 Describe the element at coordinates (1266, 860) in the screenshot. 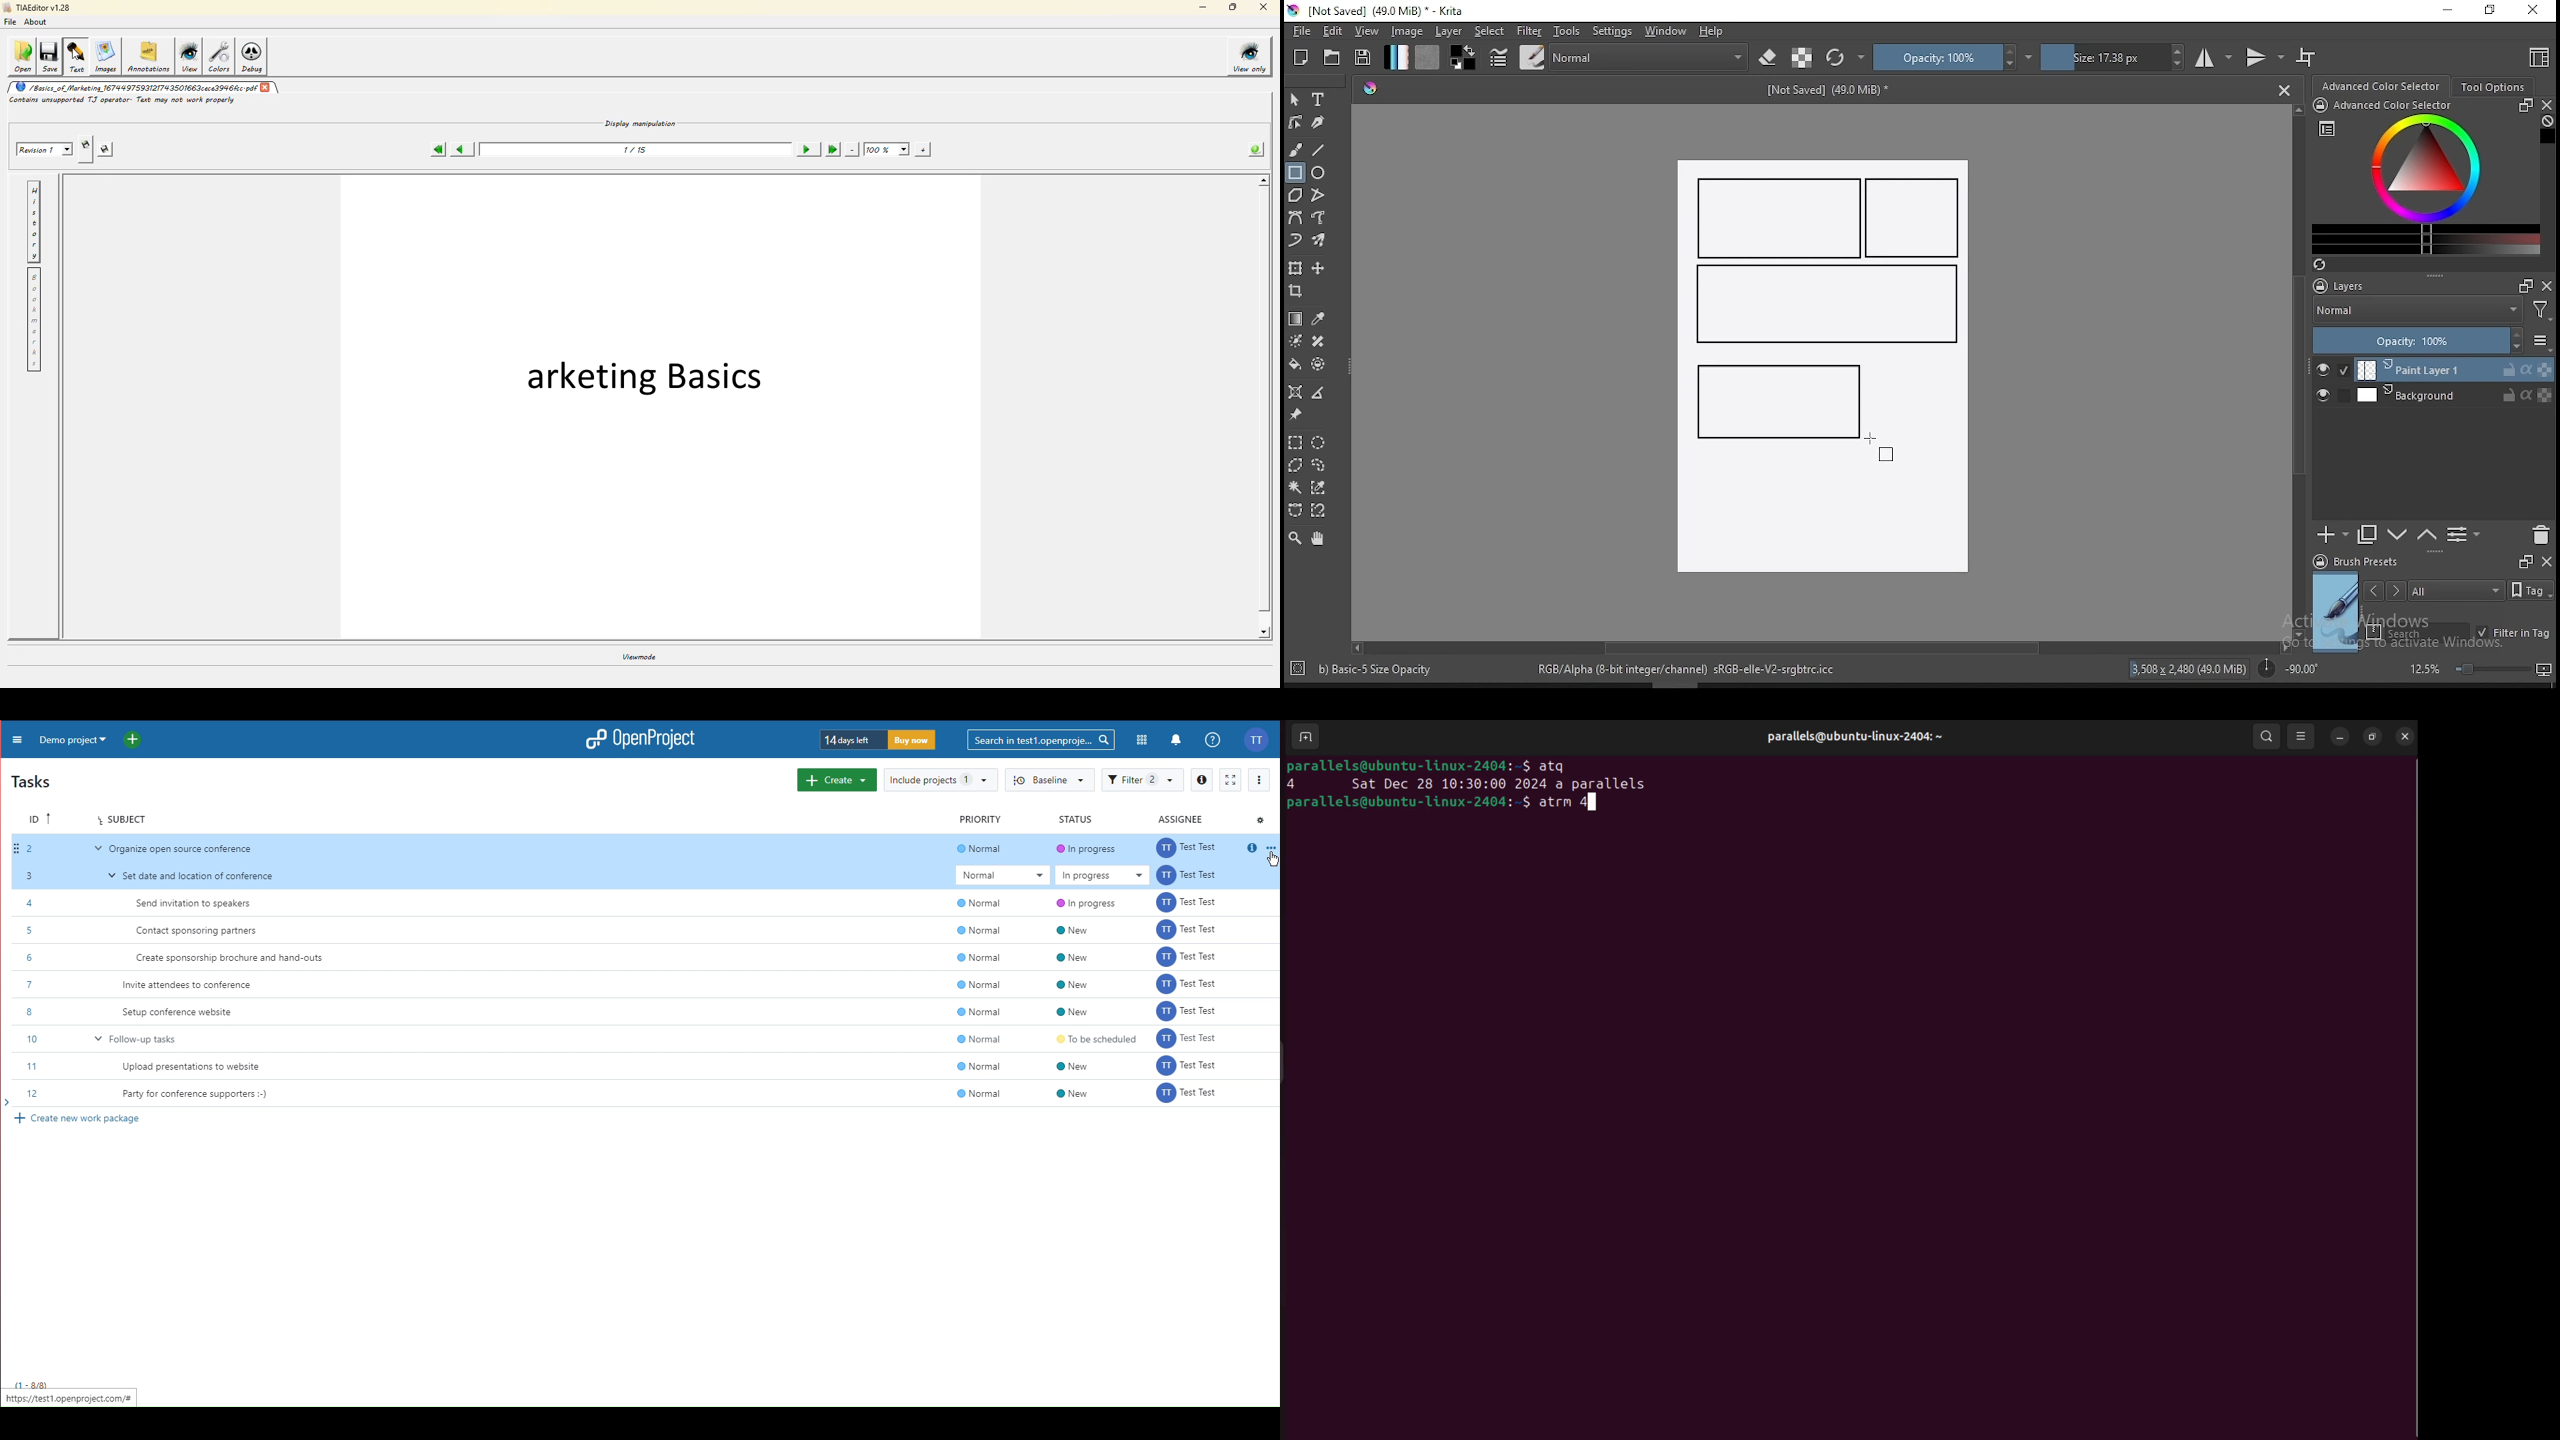

I see `cursor` at that location.